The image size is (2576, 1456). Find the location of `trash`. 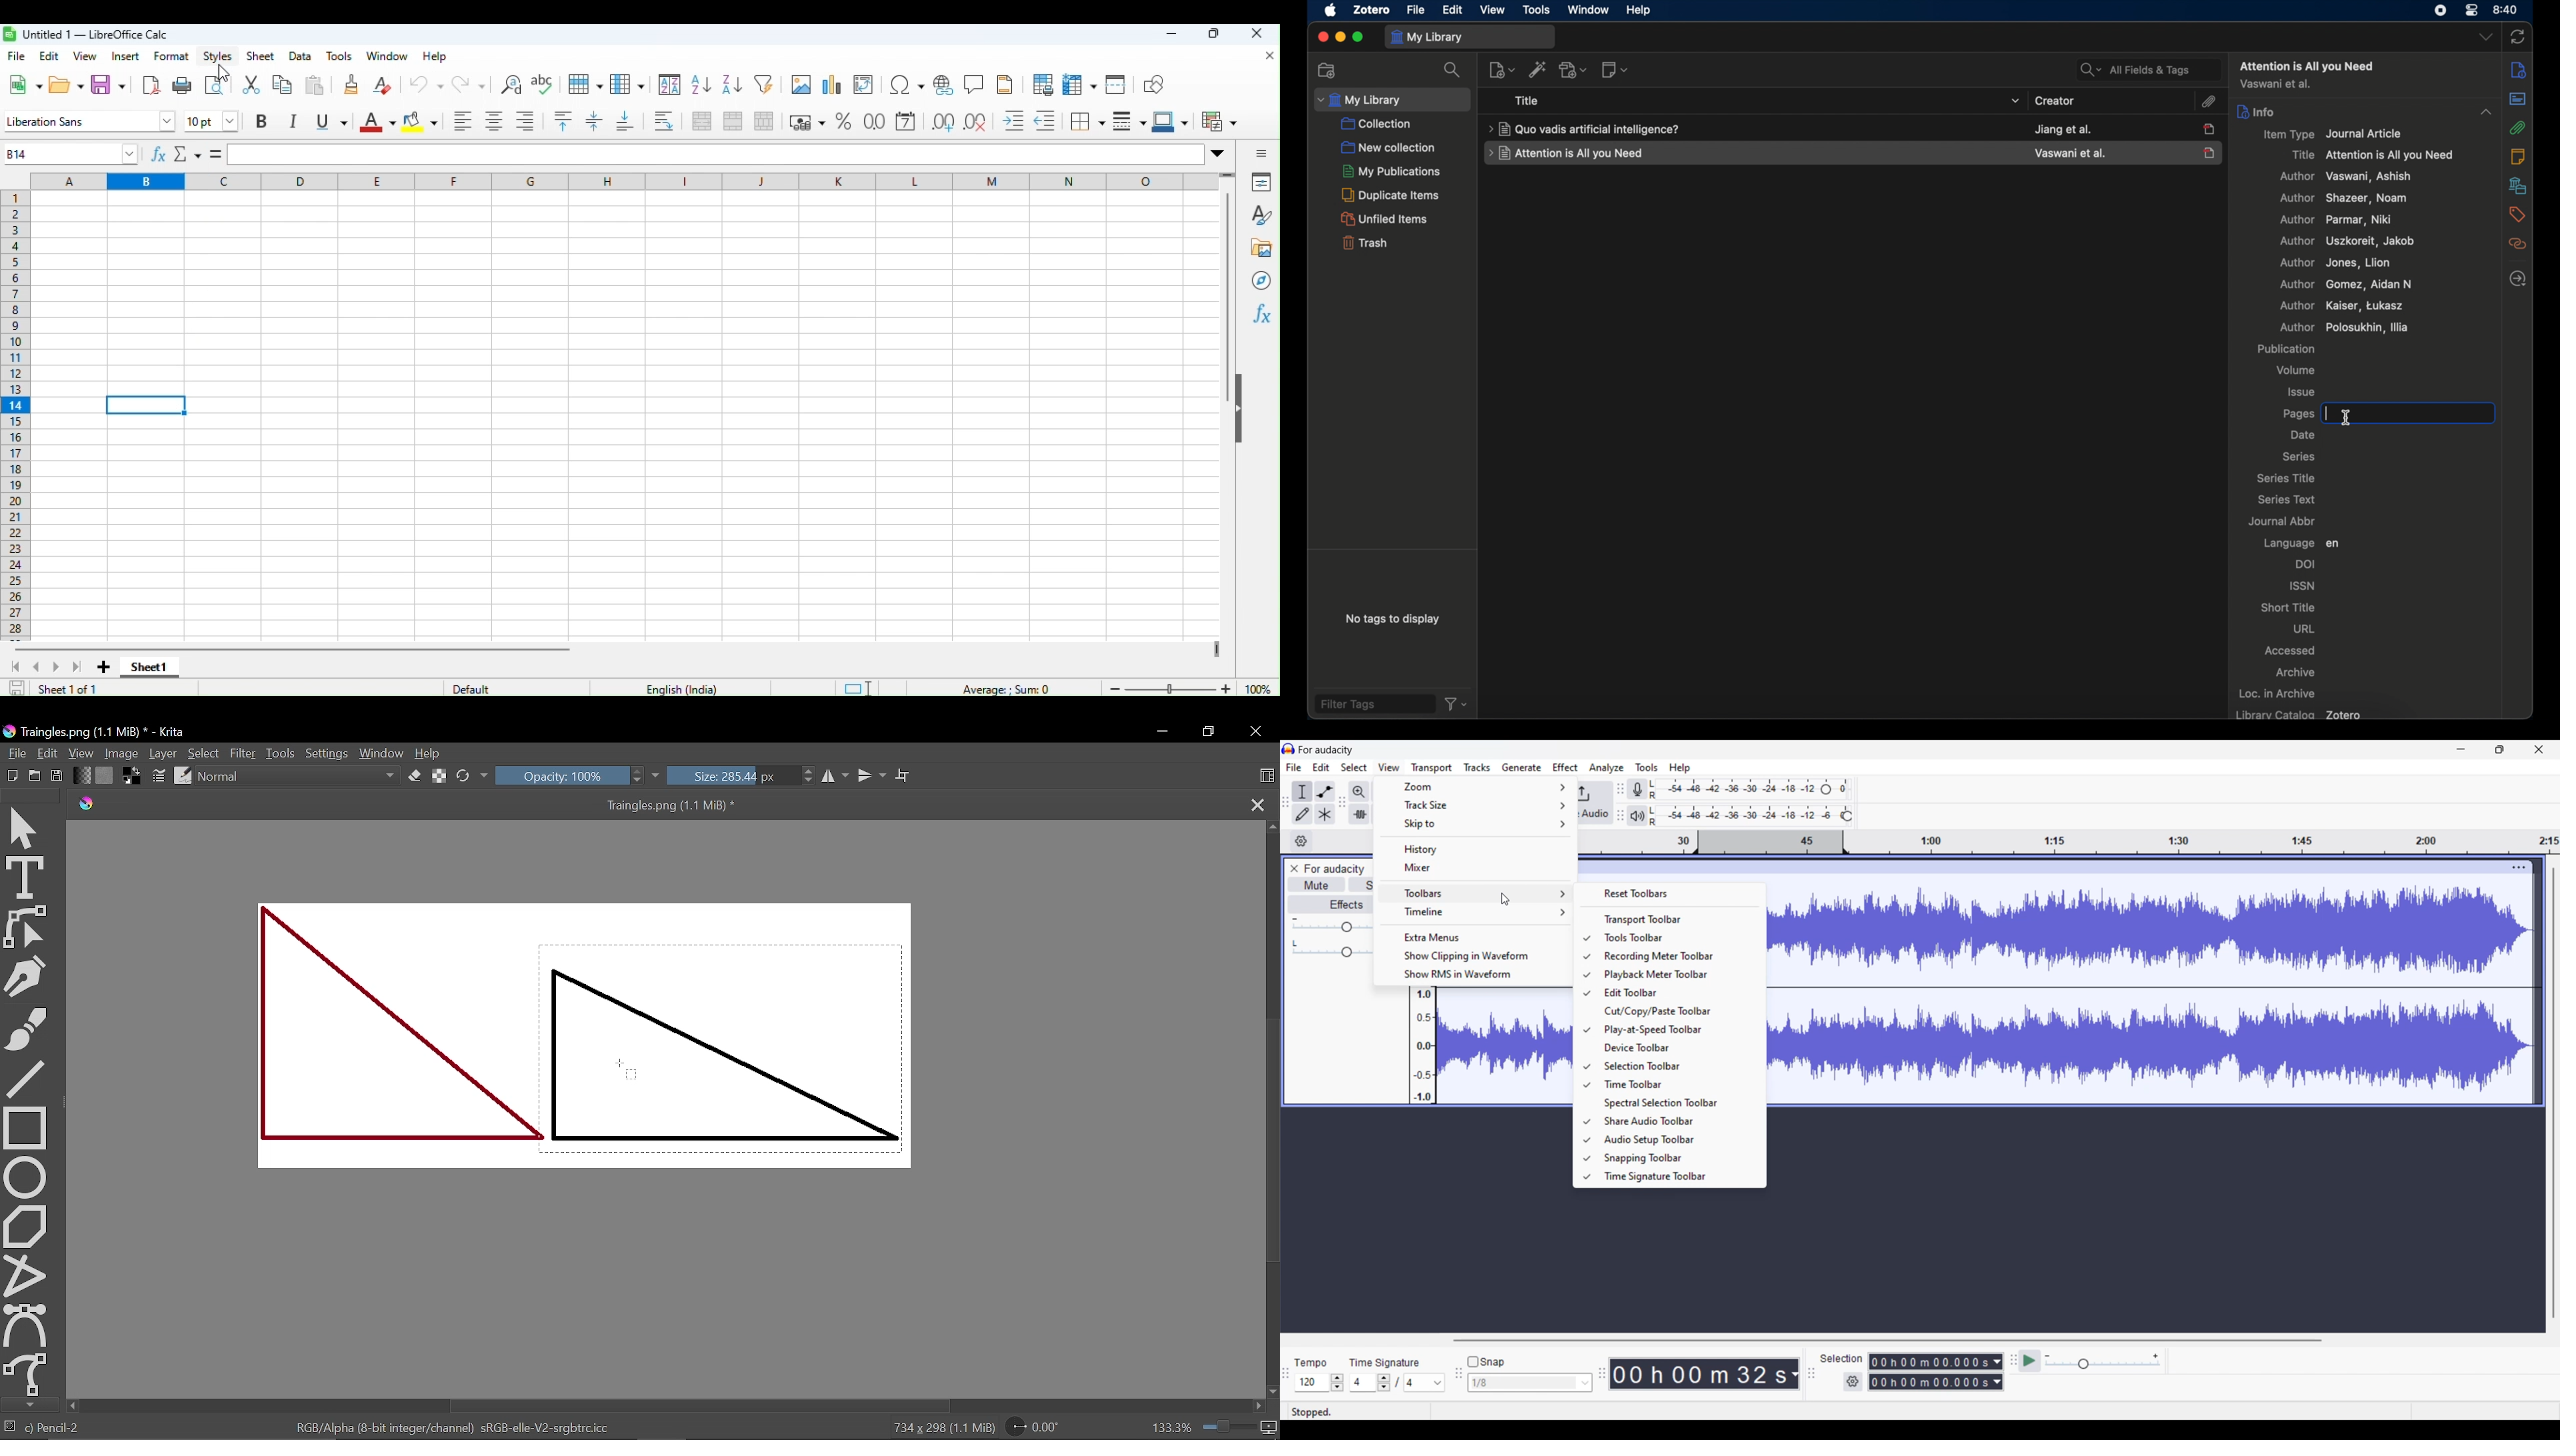

trash is located at coordinates (1364, 242).